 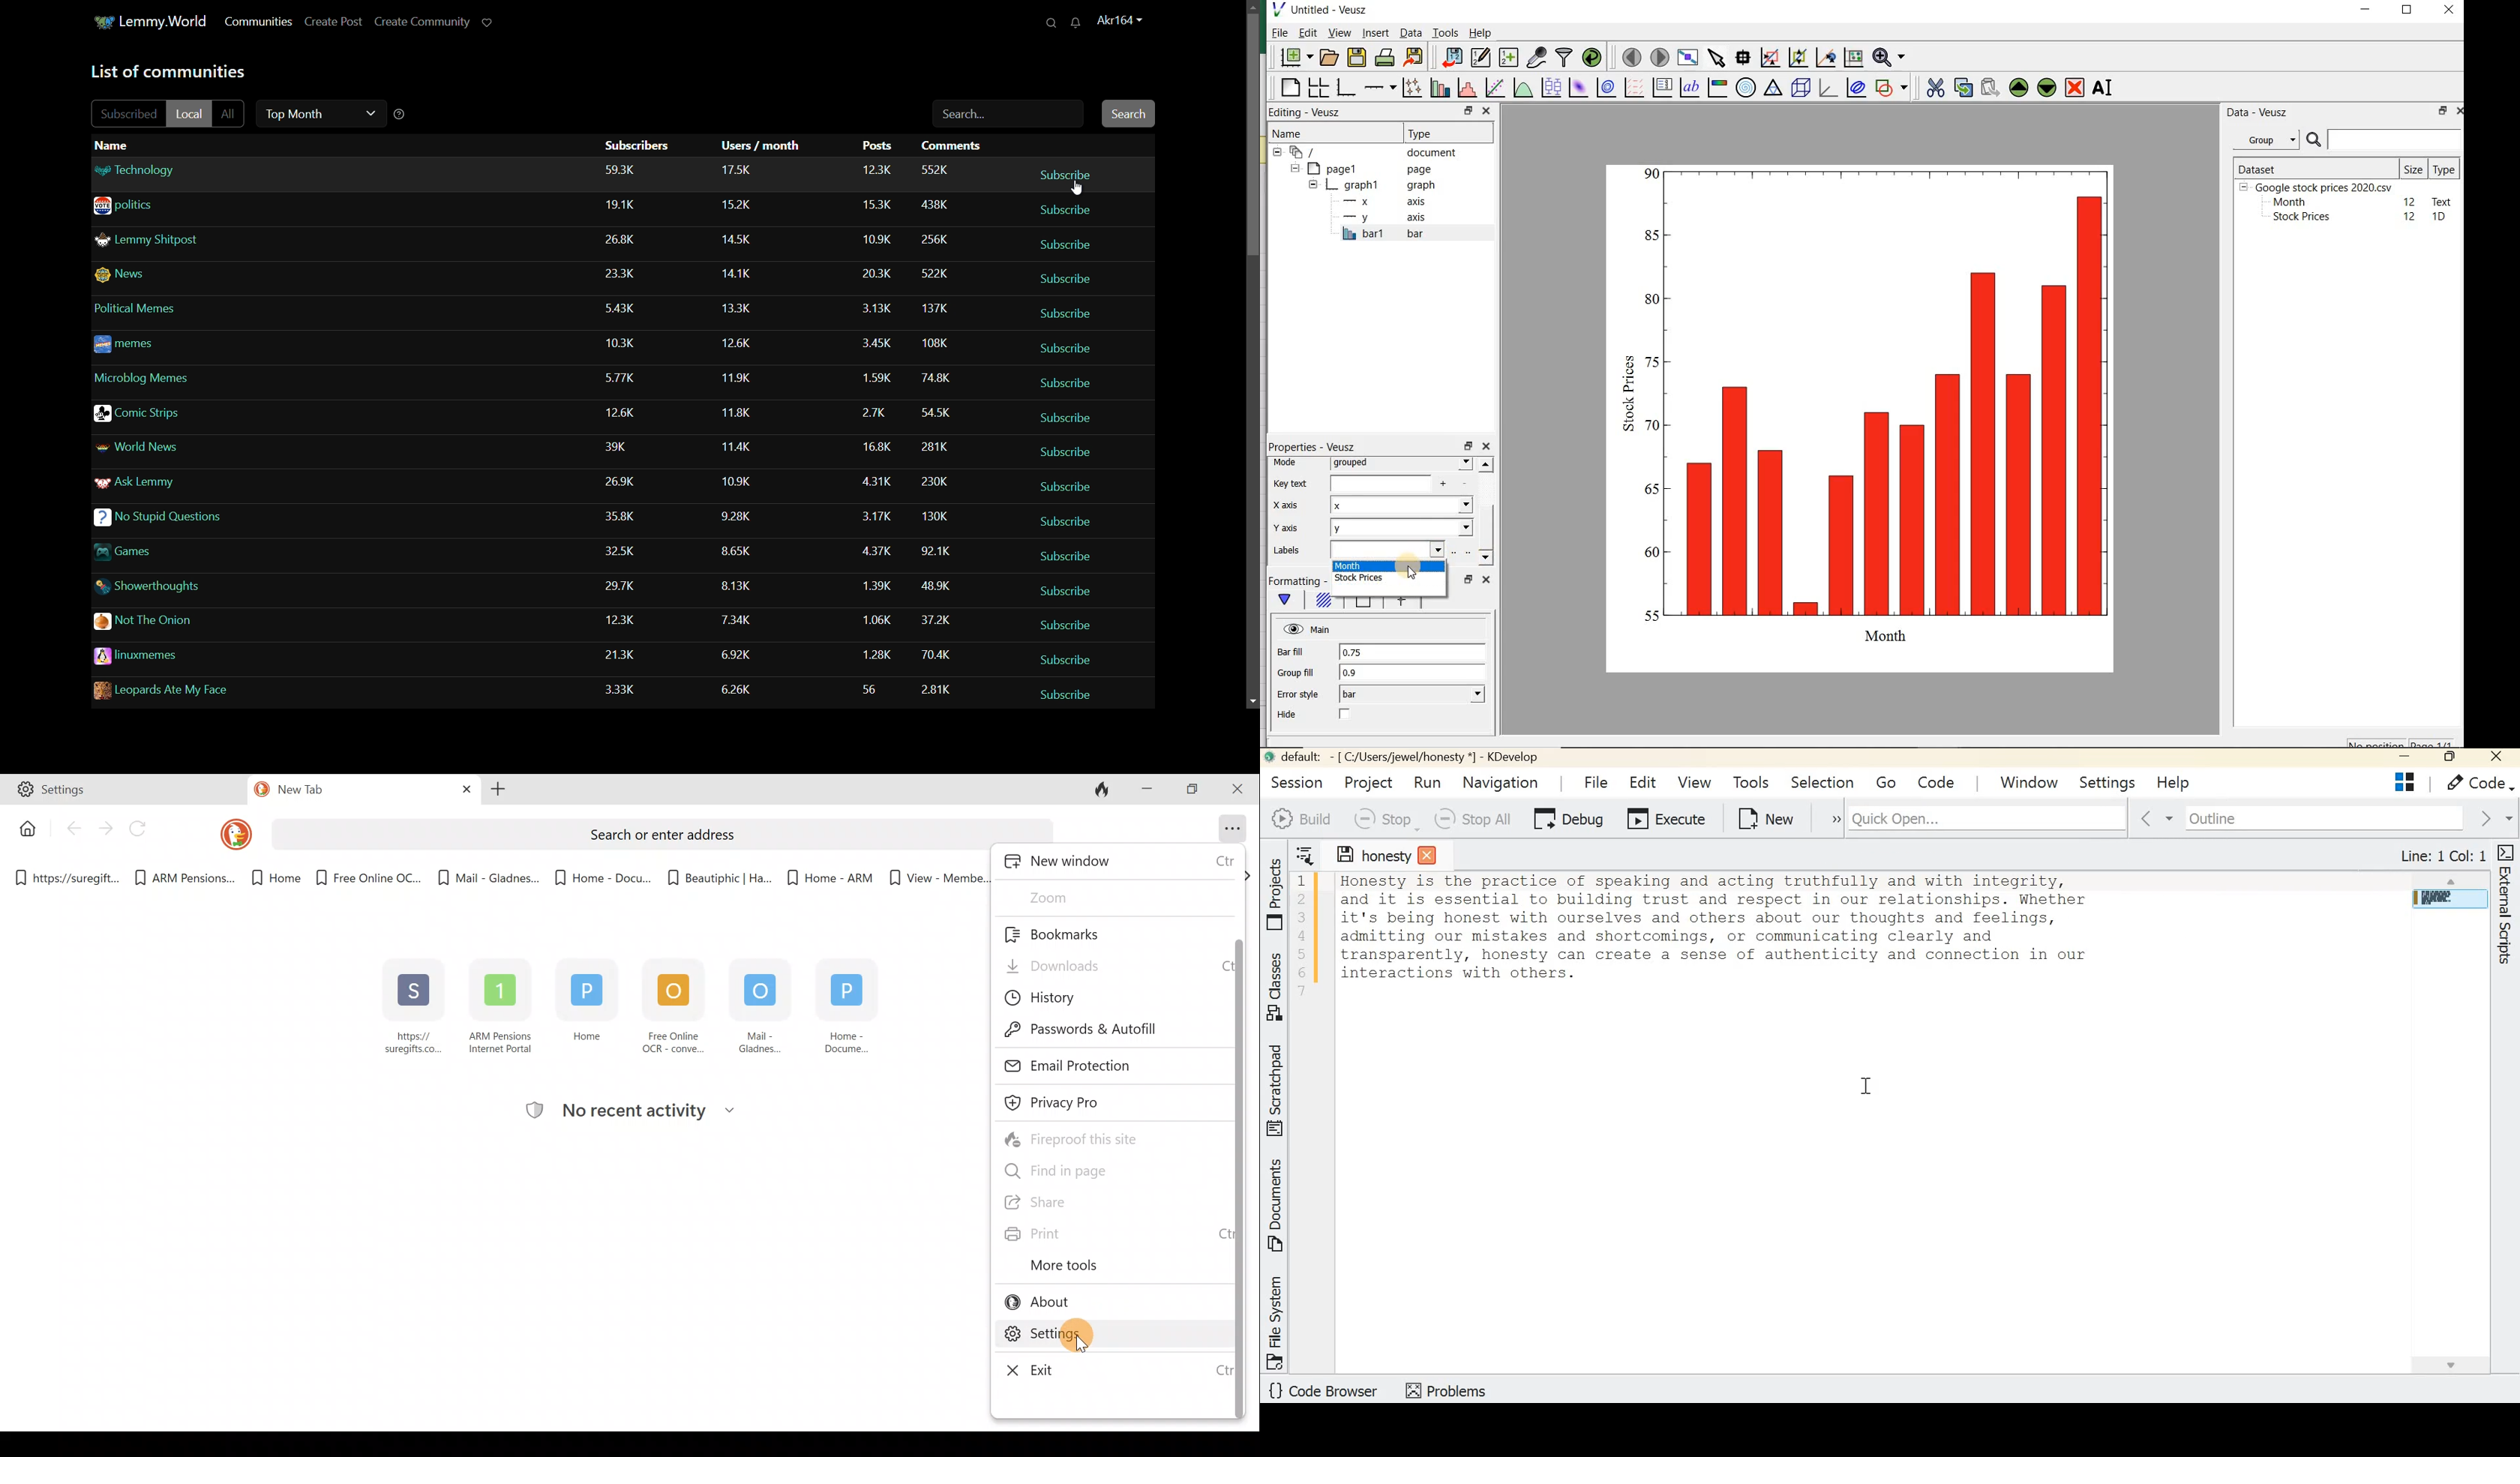 I want to click on Hide, so click(x=1287, y=714).